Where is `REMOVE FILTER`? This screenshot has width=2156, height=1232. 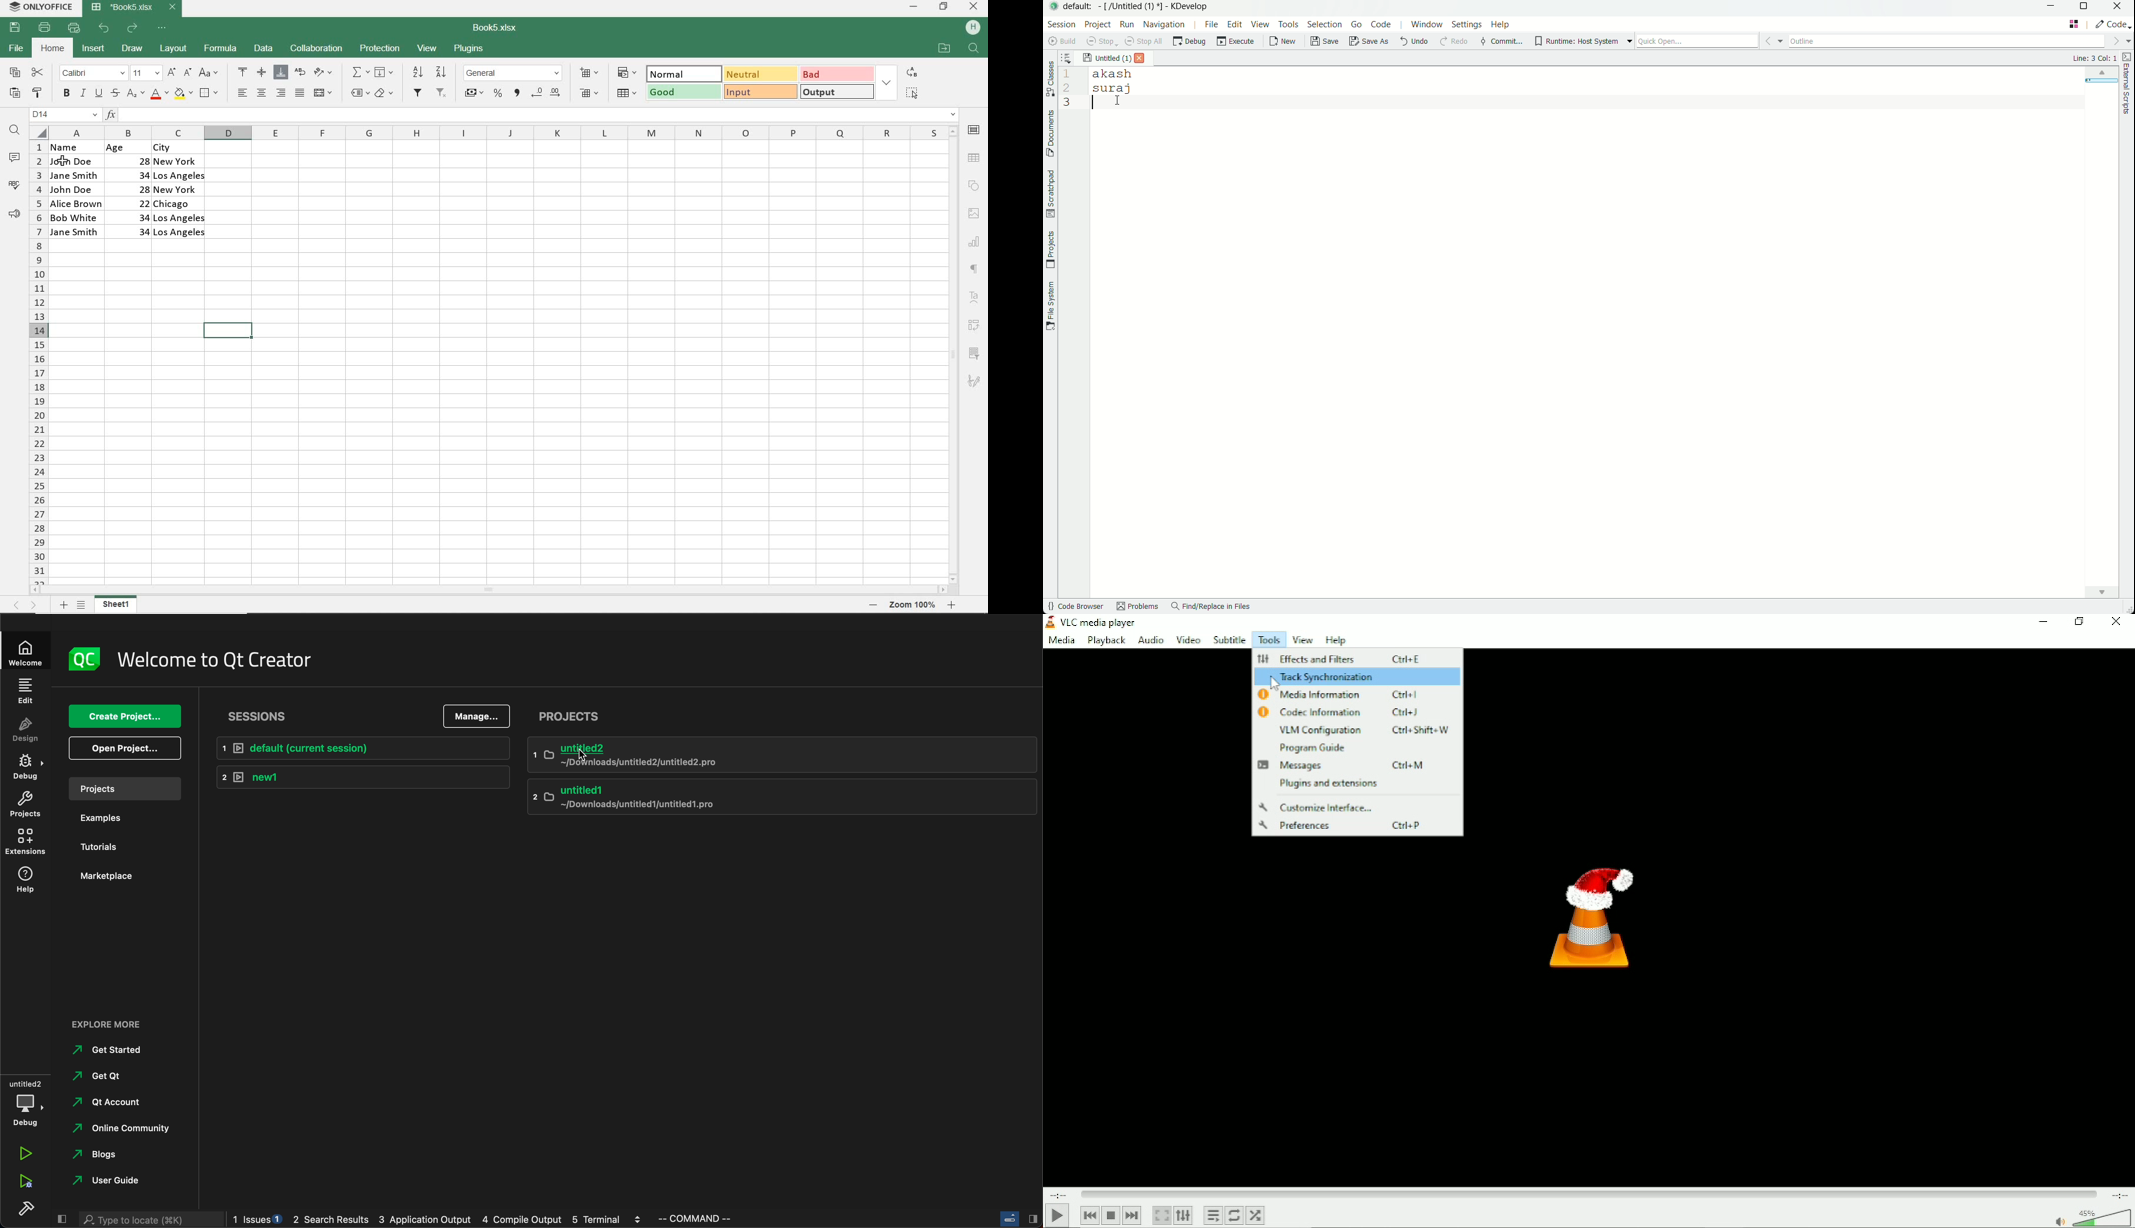 REMOVE FILTER is located at coordinates (442, 92).